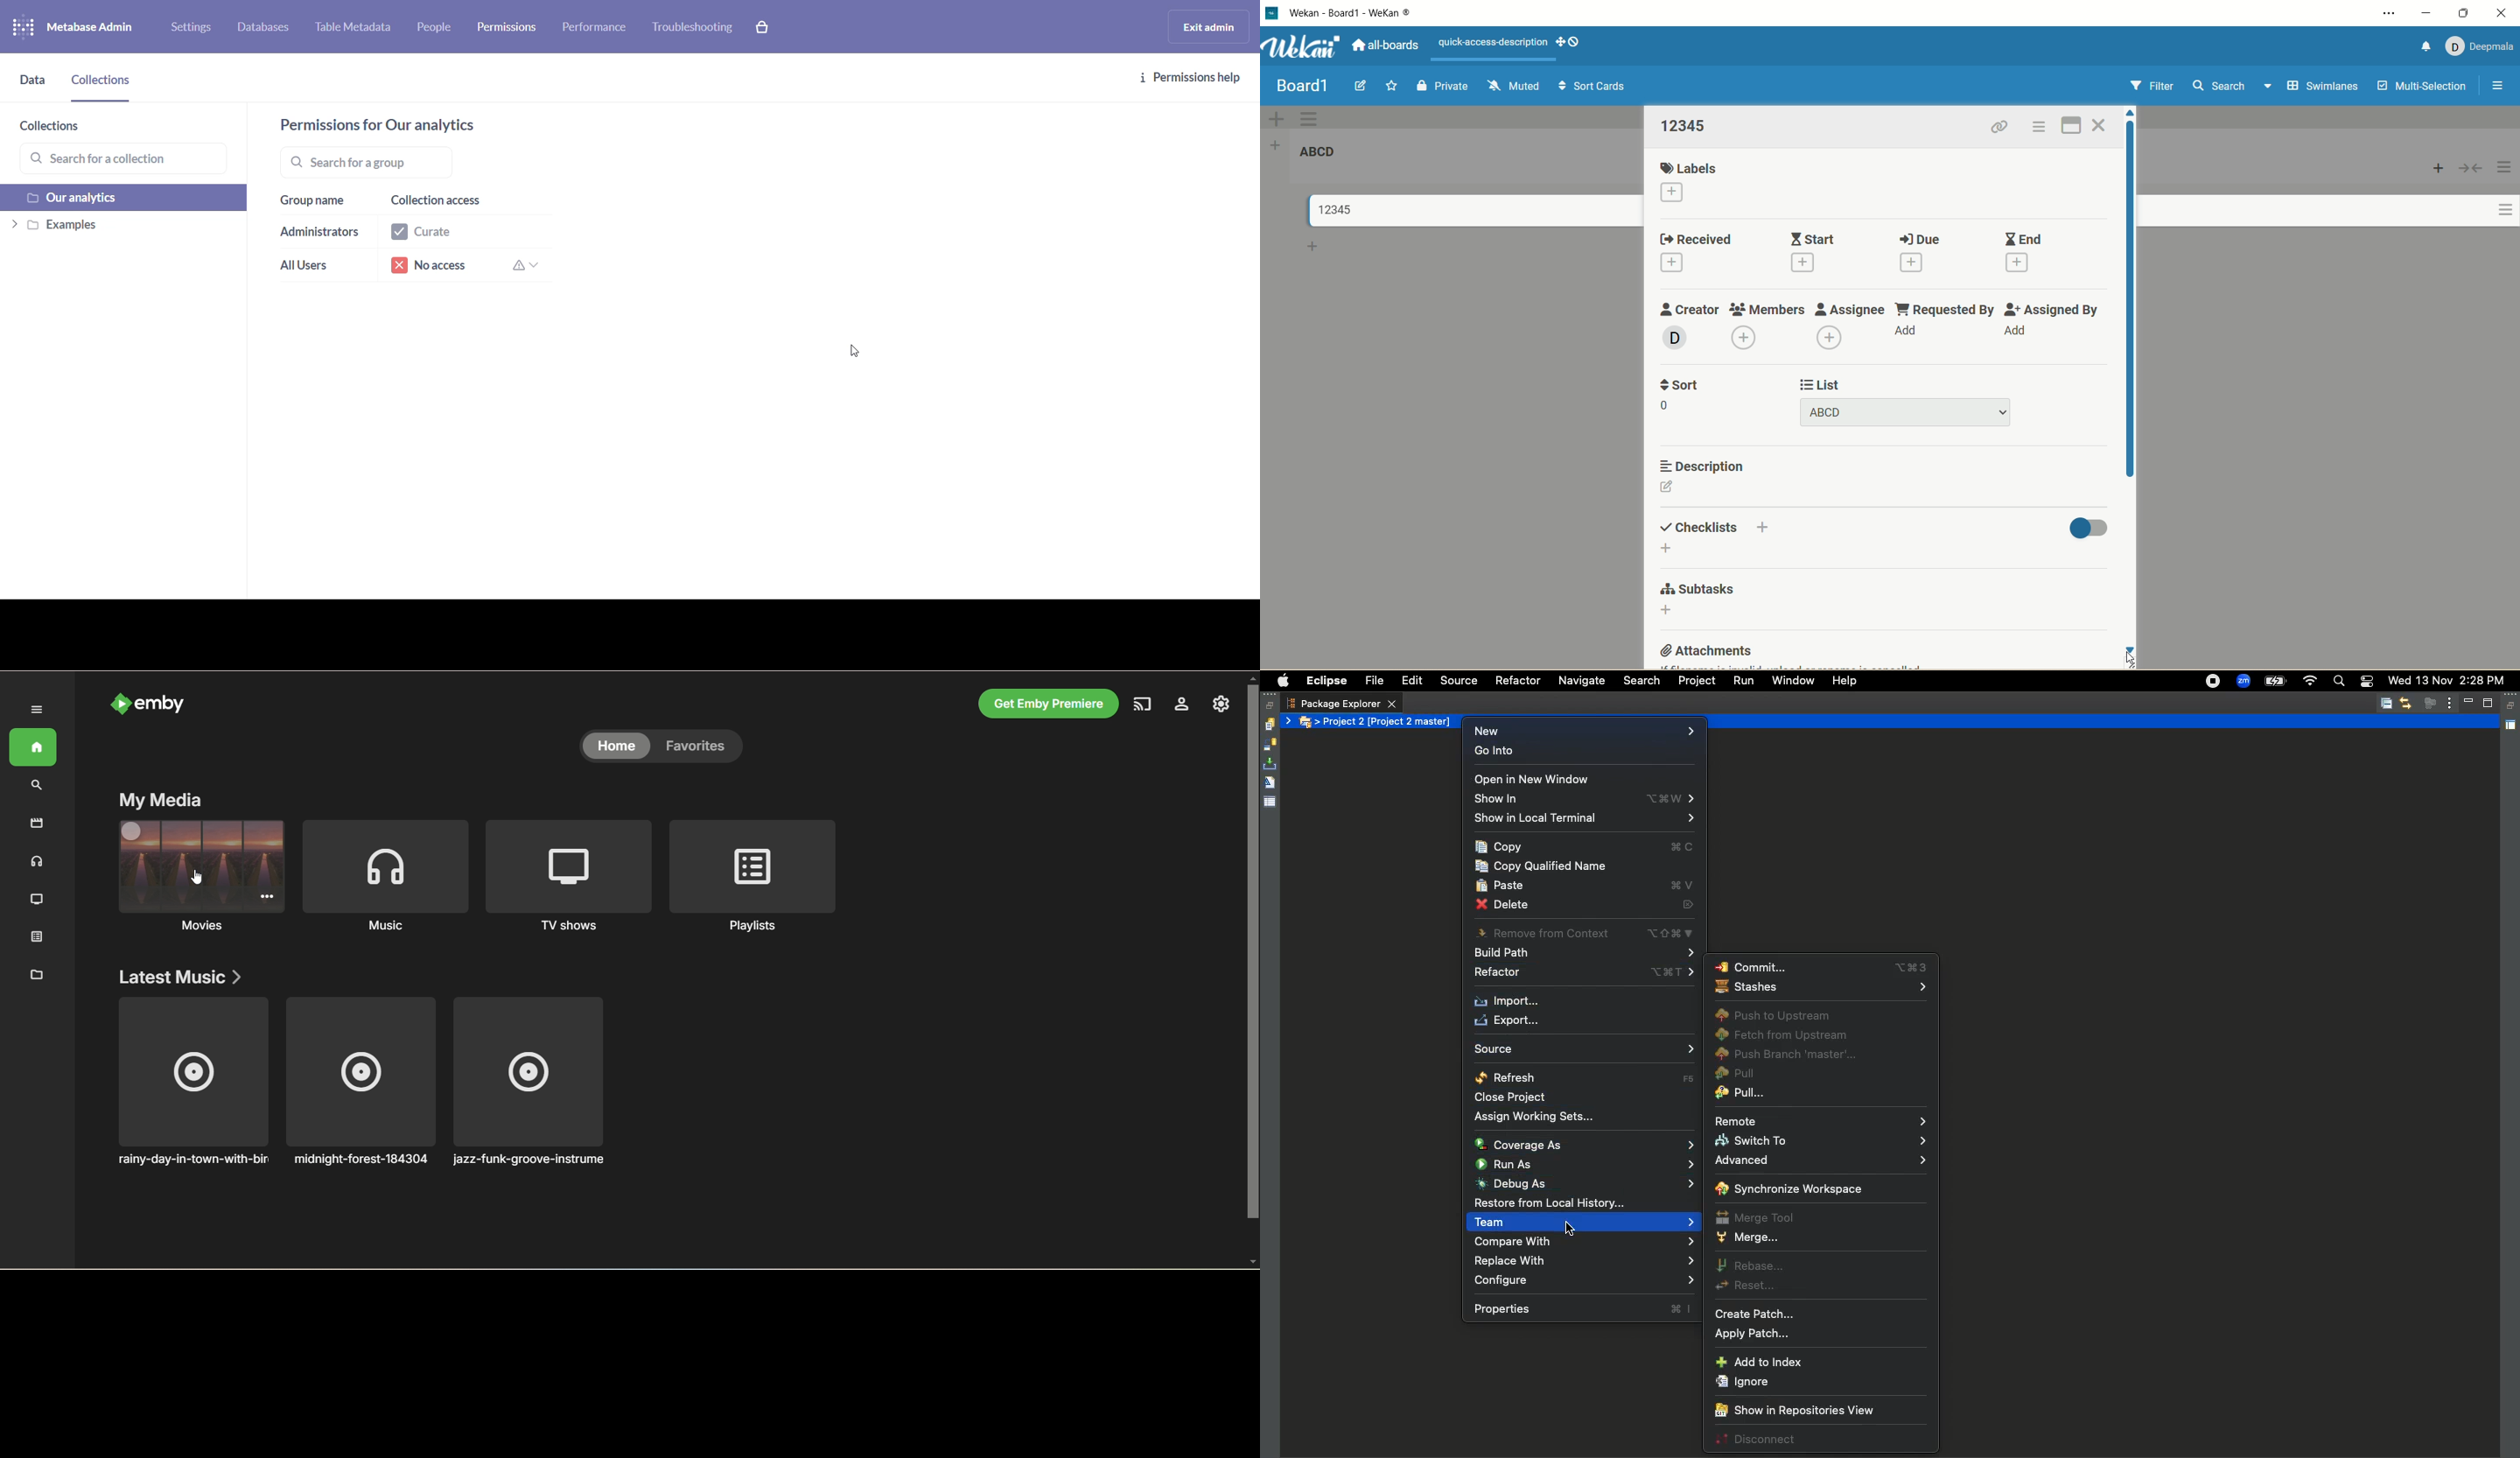 Image resolution: width=2520 pixels, height=1484 pixels. Describe the element at coordinates (1590, 822) in the screenshot. I see `Show in local terminal` at that location.